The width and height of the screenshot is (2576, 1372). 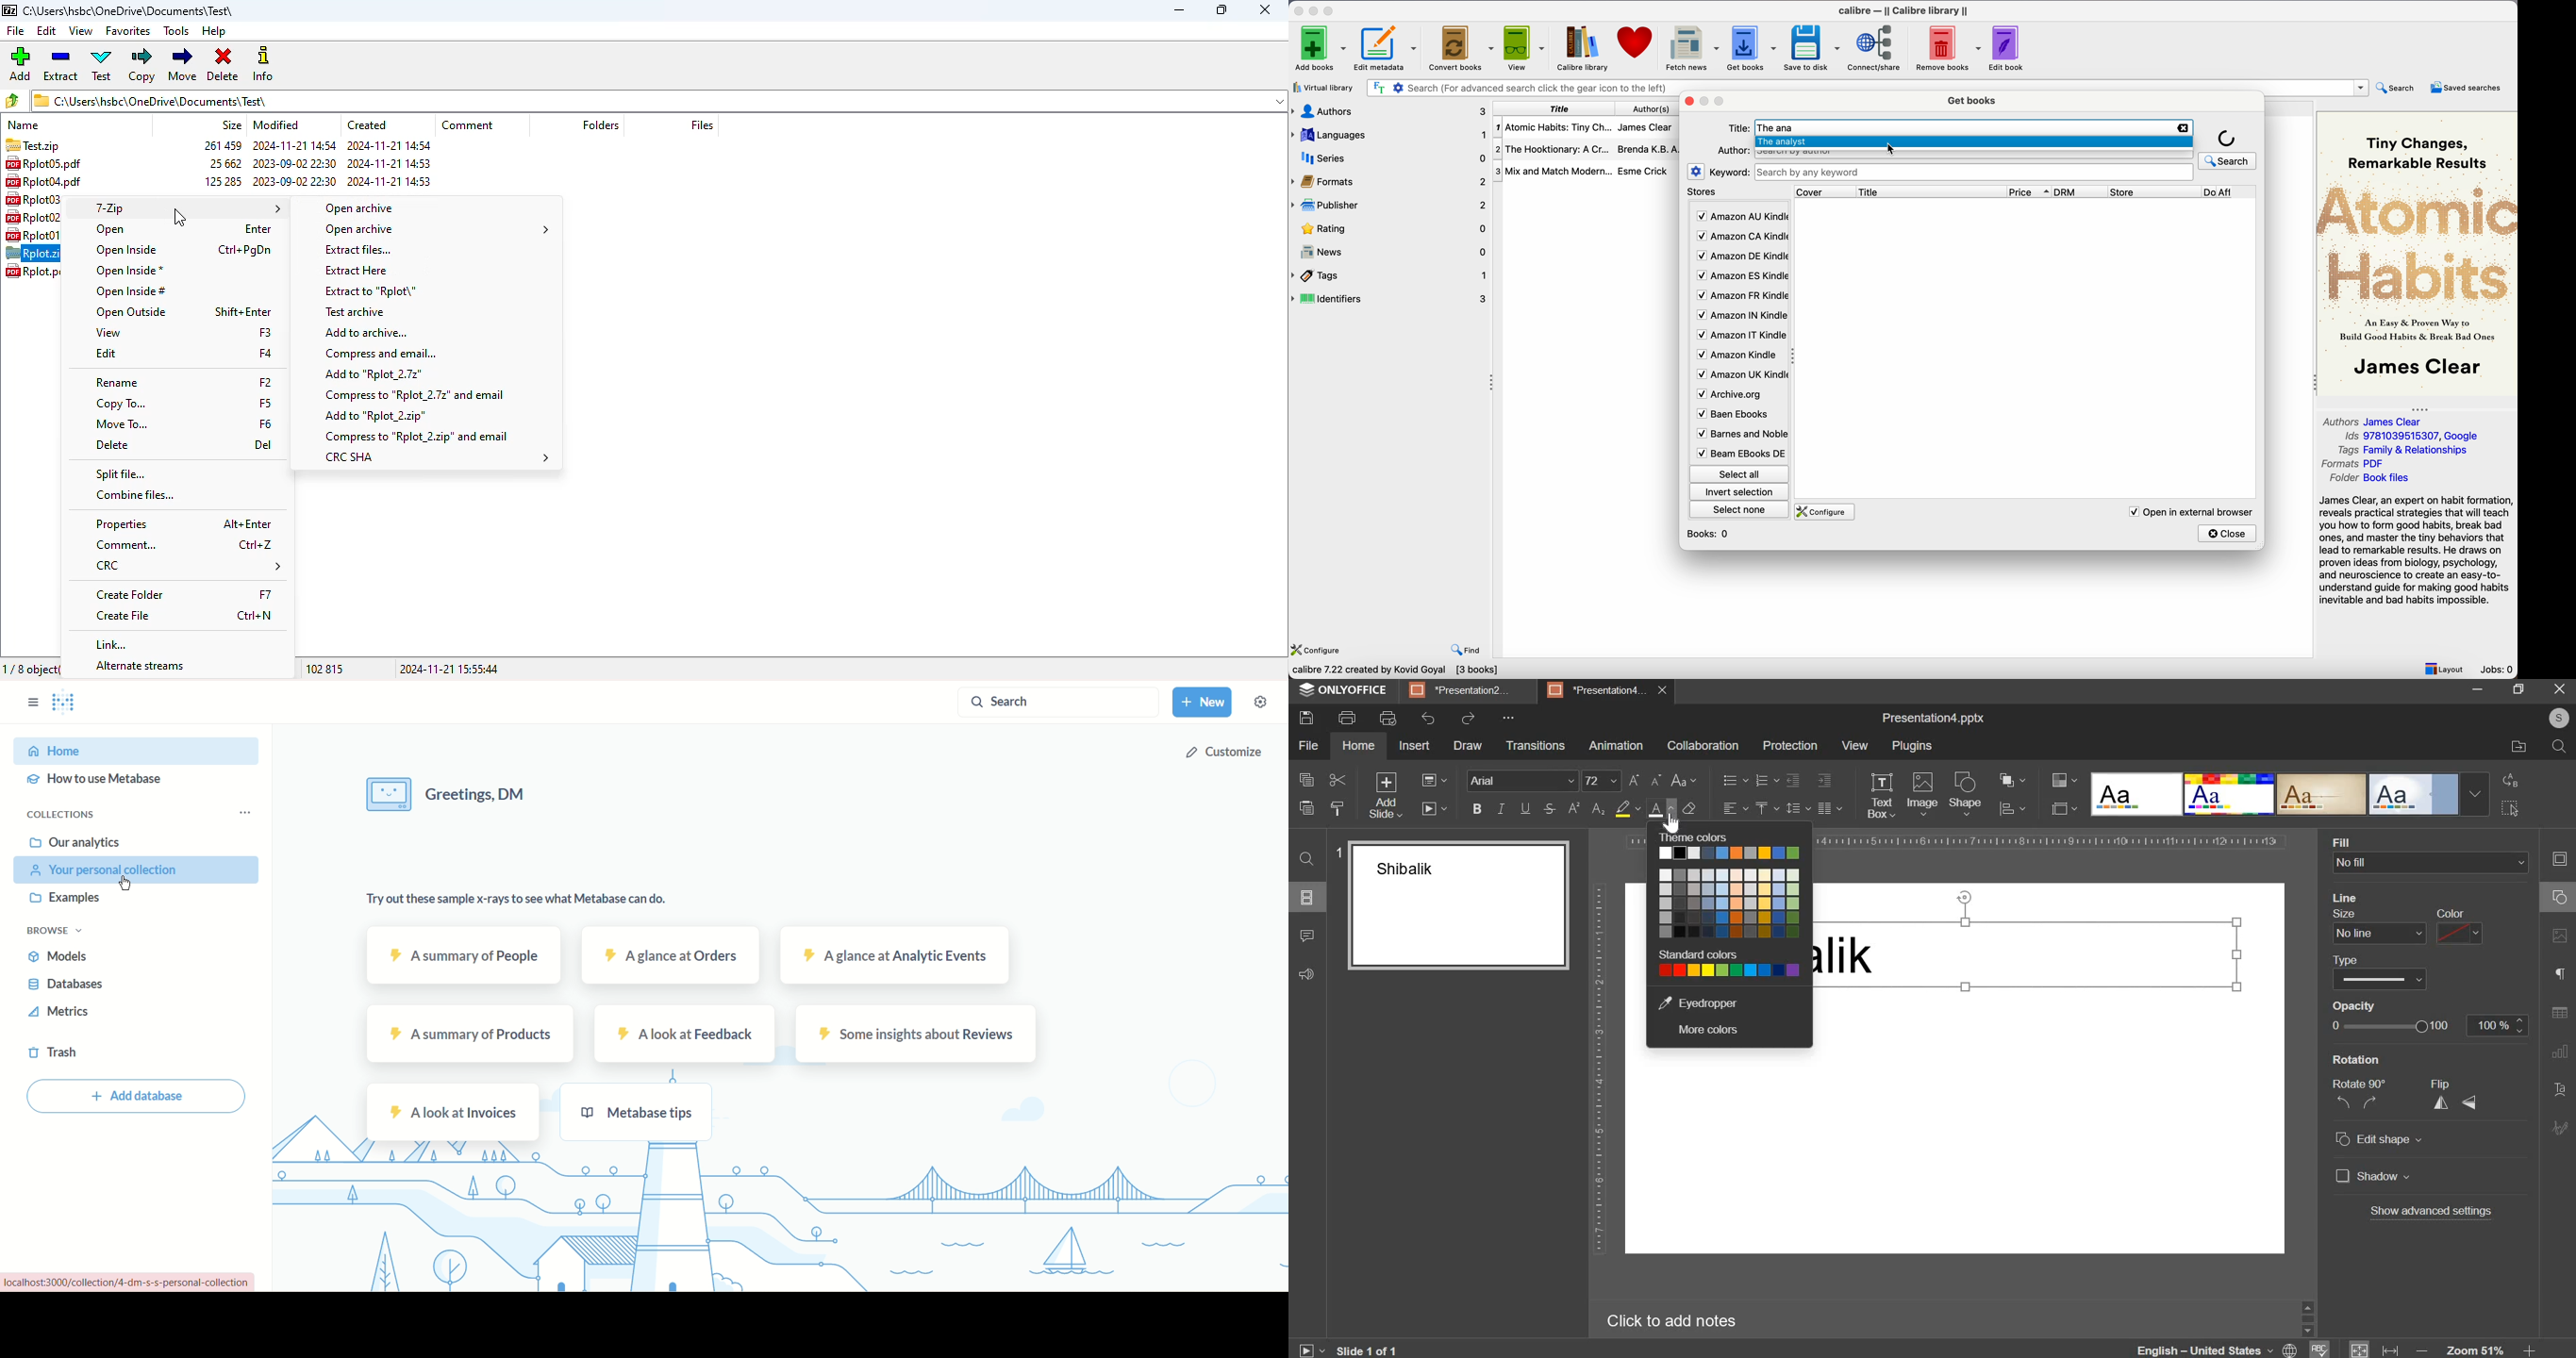 I want to click on metrics, so click(x=66, y=1012).